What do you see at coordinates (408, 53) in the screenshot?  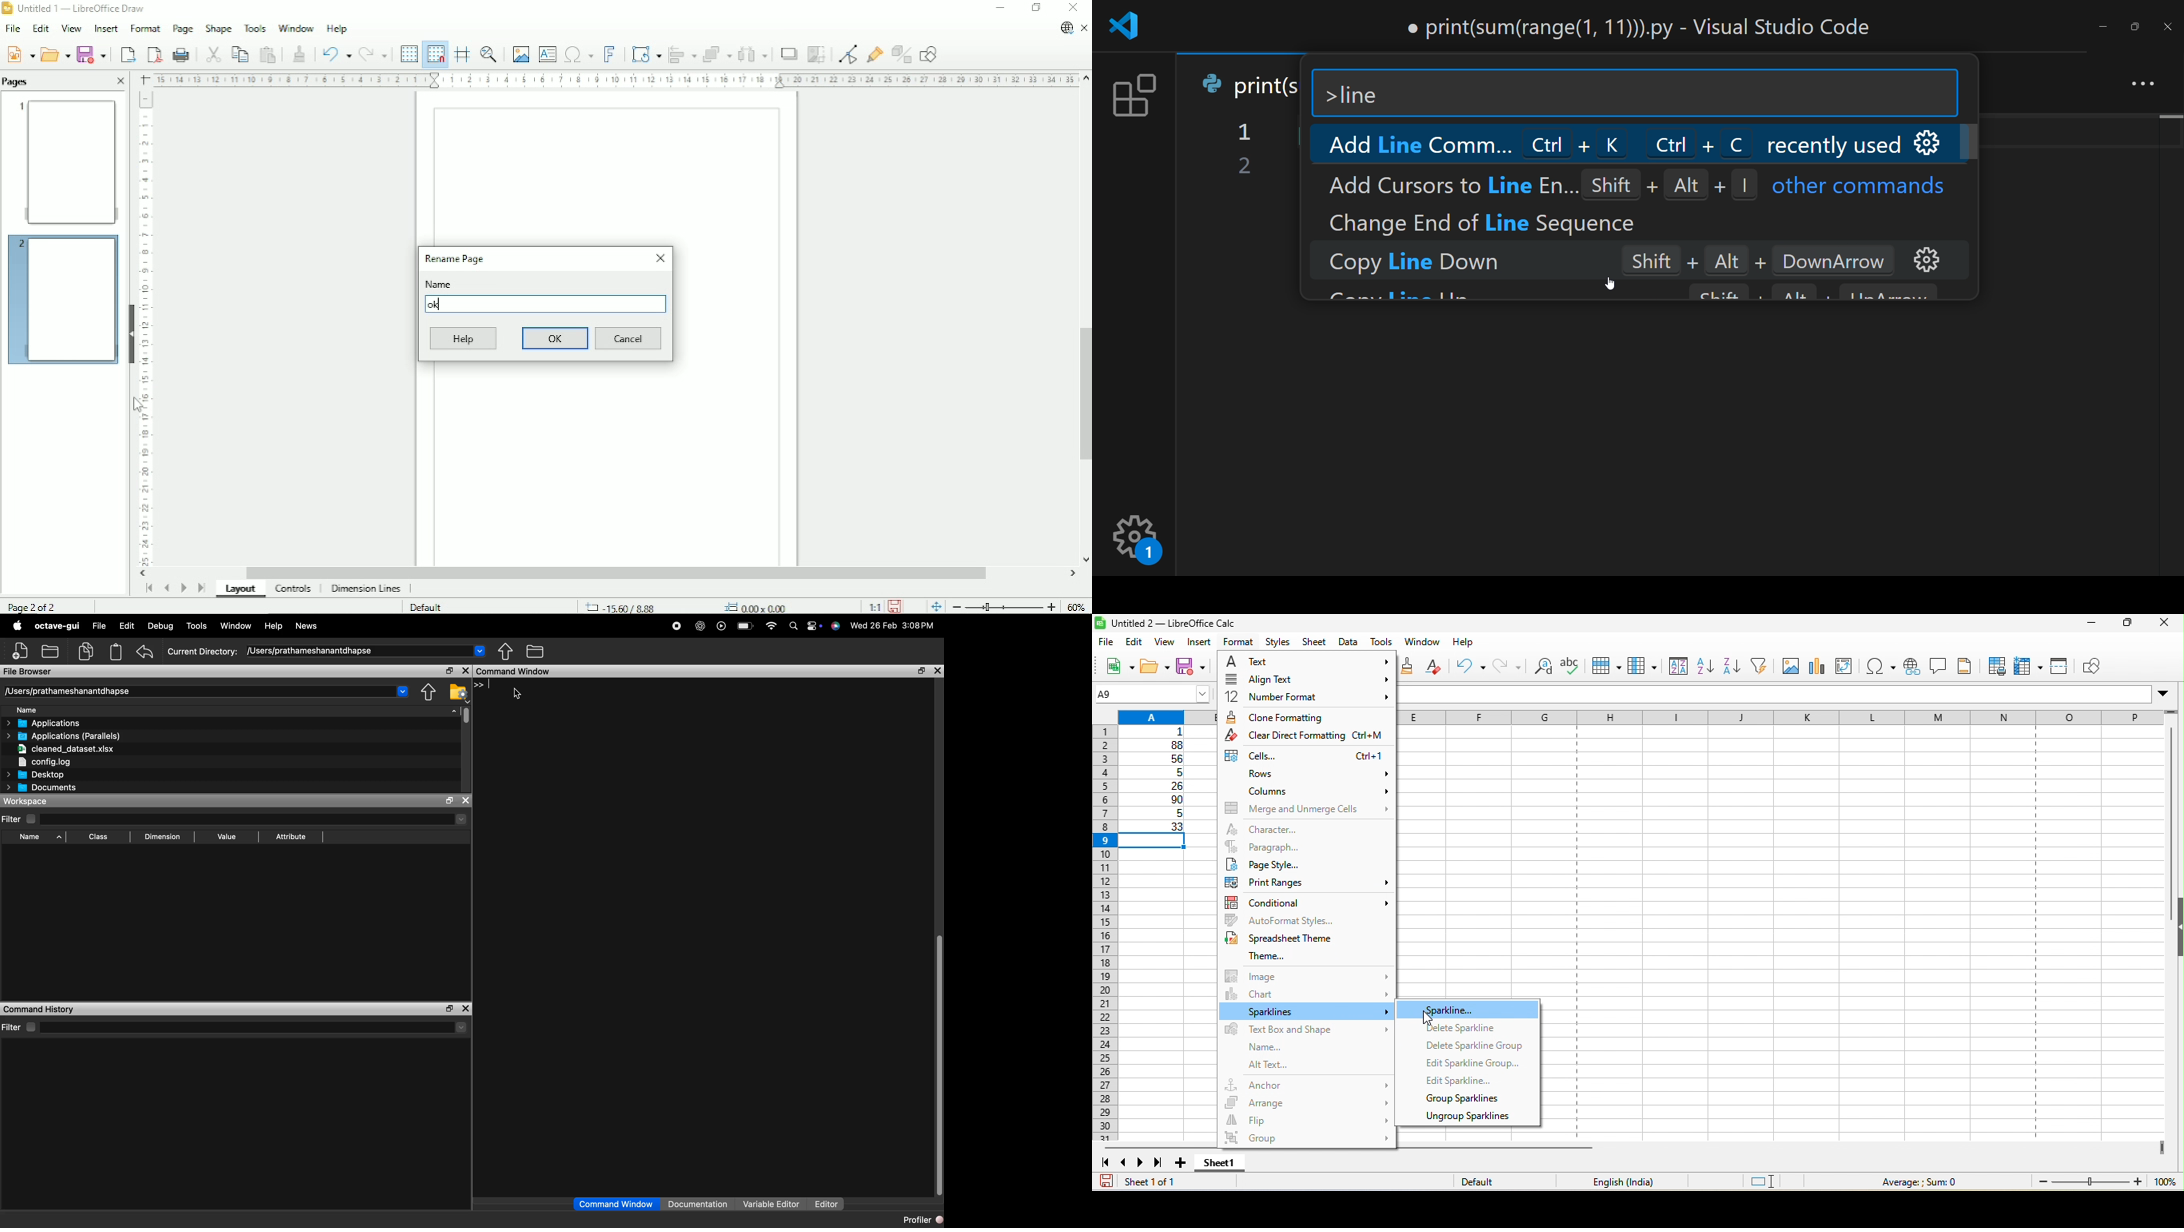 I see `Display grid` at bounding box center [408, 53].